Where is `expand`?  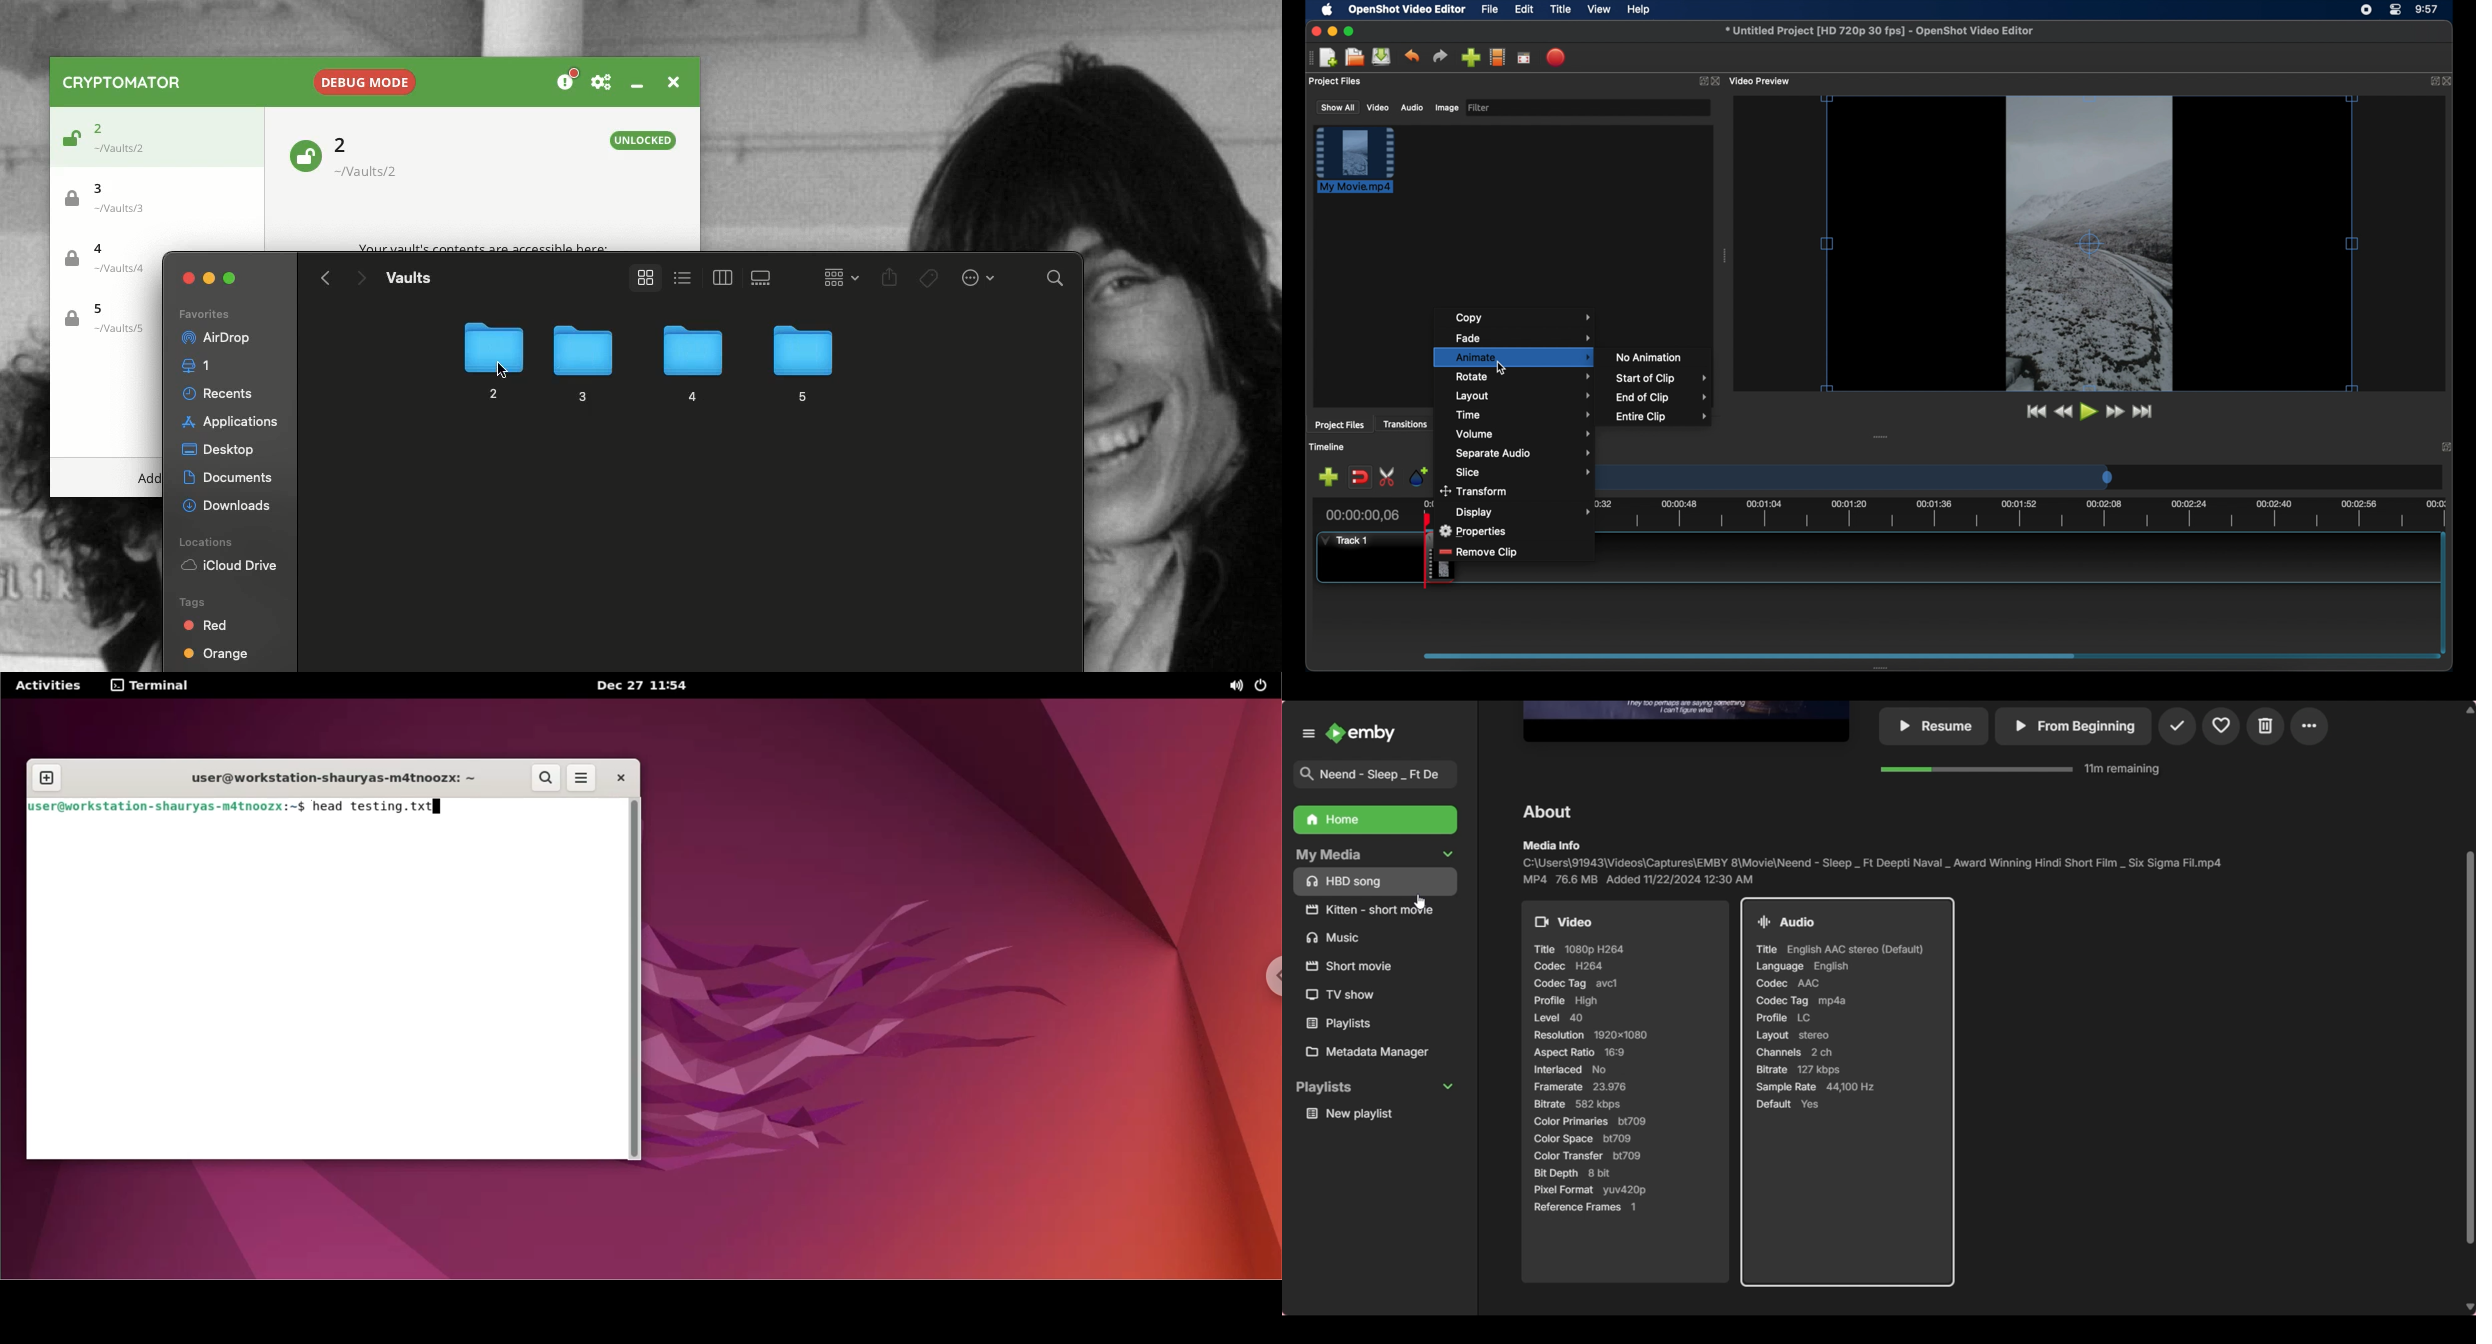 expand is located at coordinates (1701, 82).